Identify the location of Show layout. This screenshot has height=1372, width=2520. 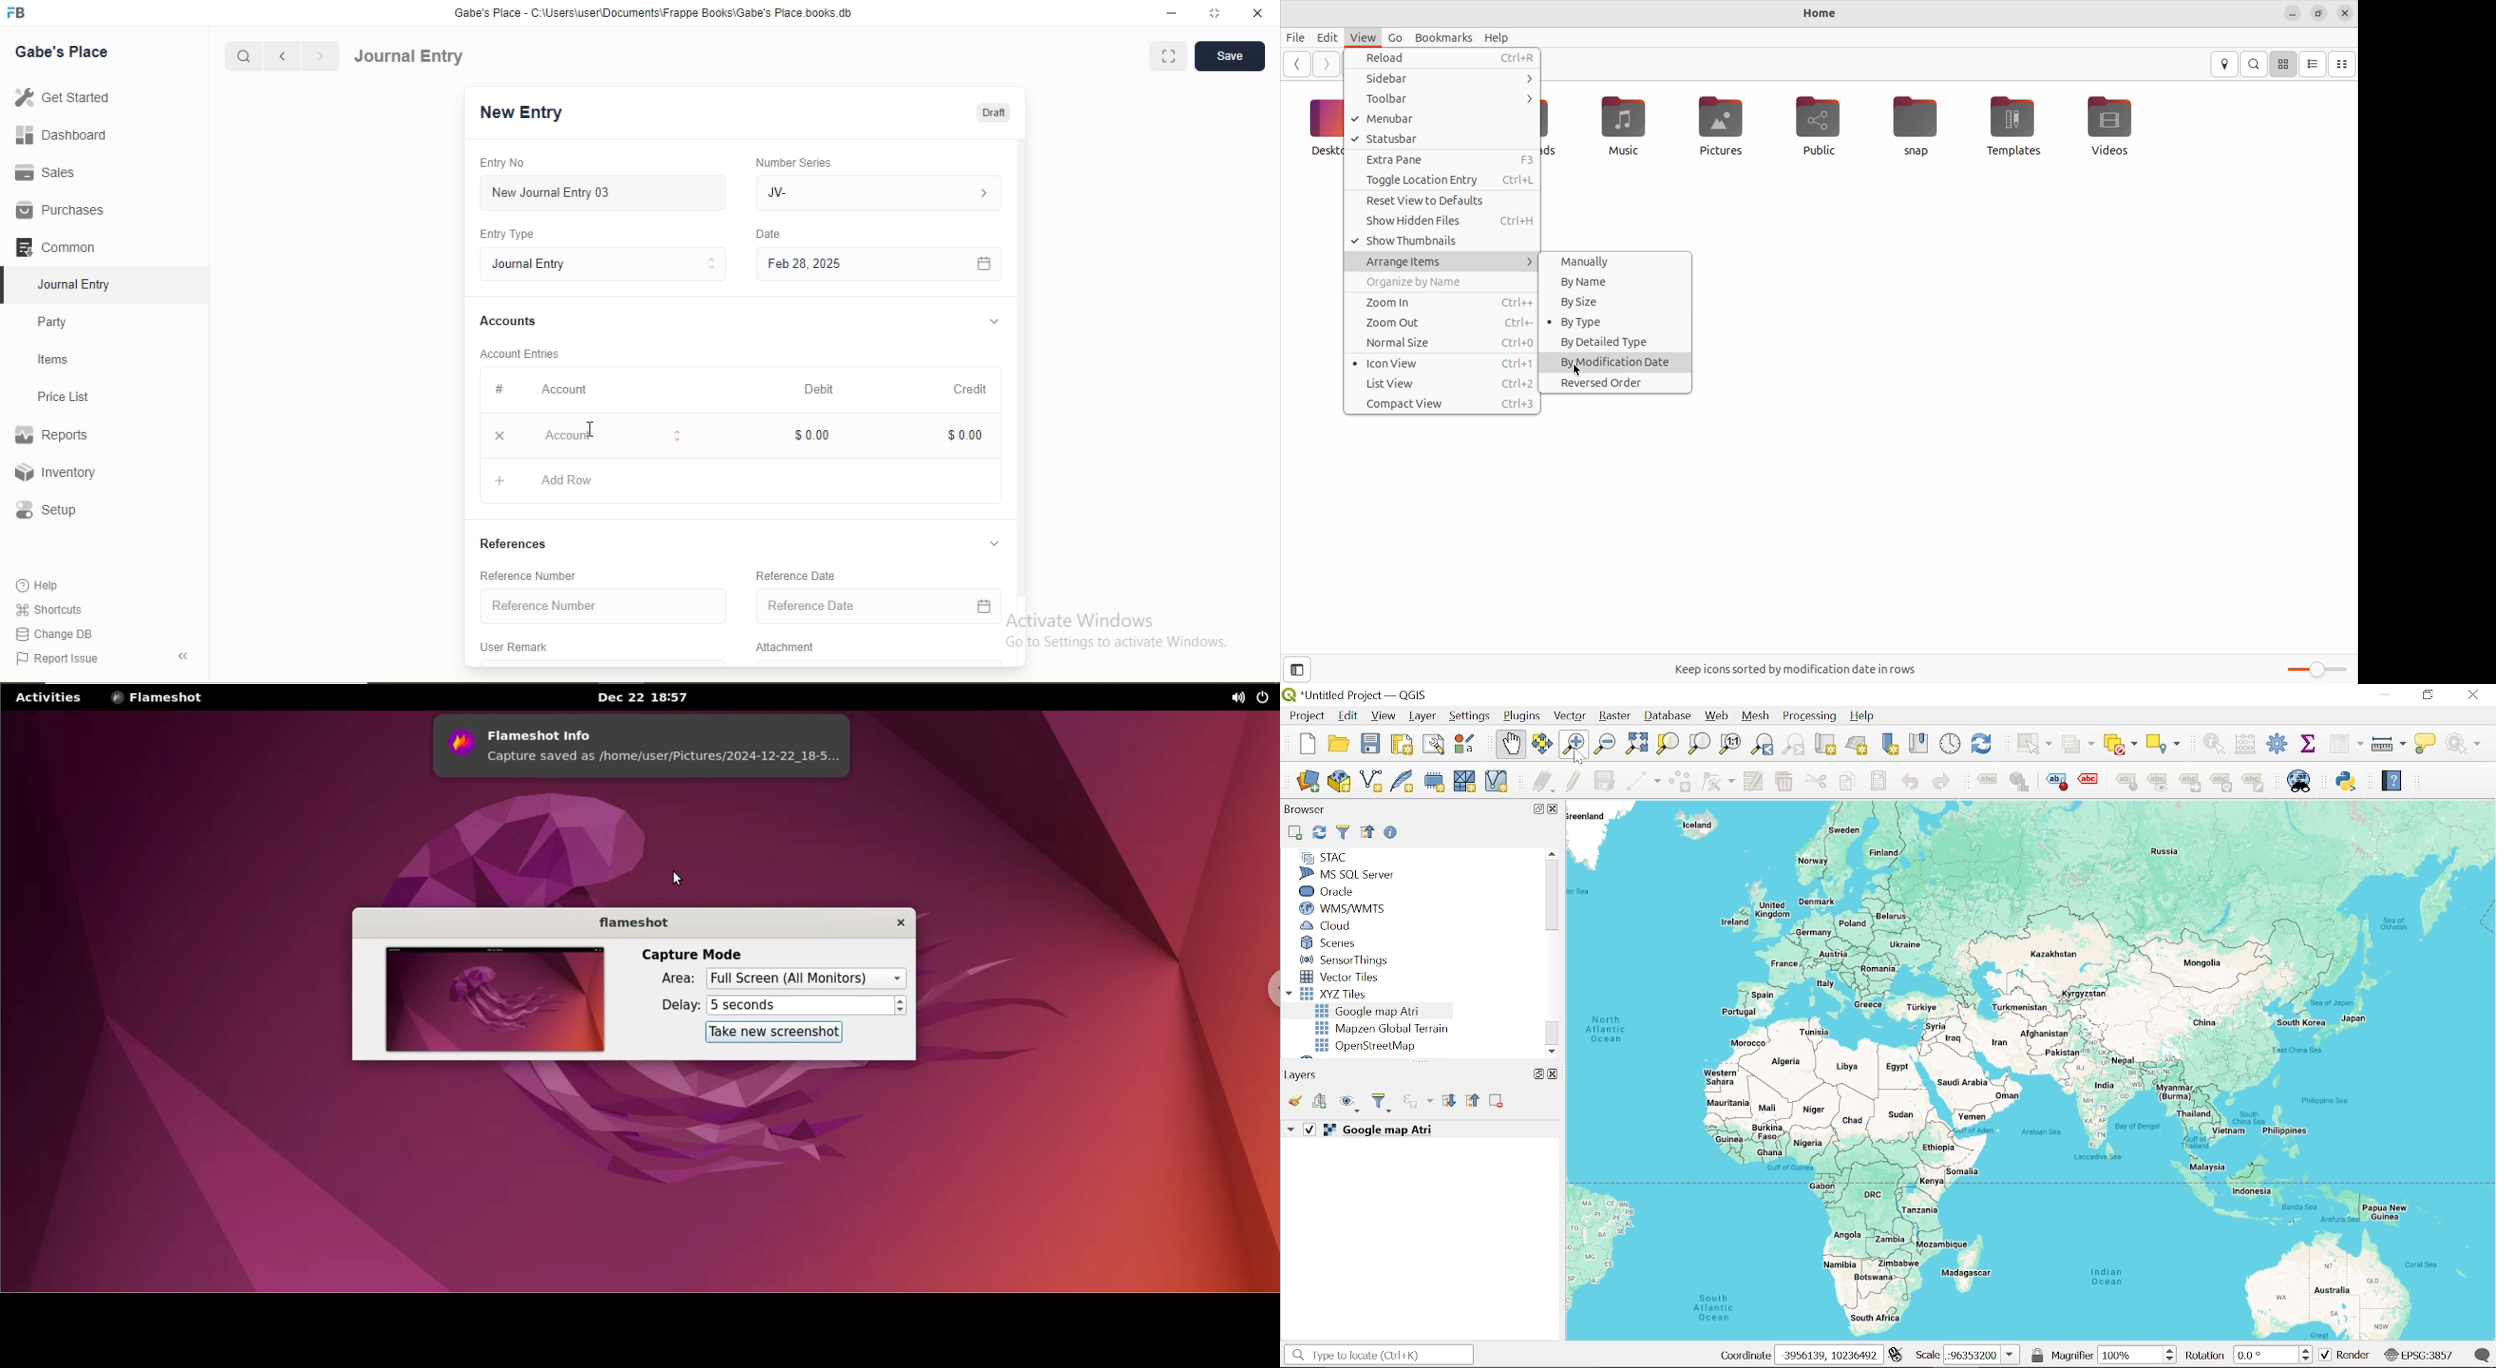
(1435, 746).